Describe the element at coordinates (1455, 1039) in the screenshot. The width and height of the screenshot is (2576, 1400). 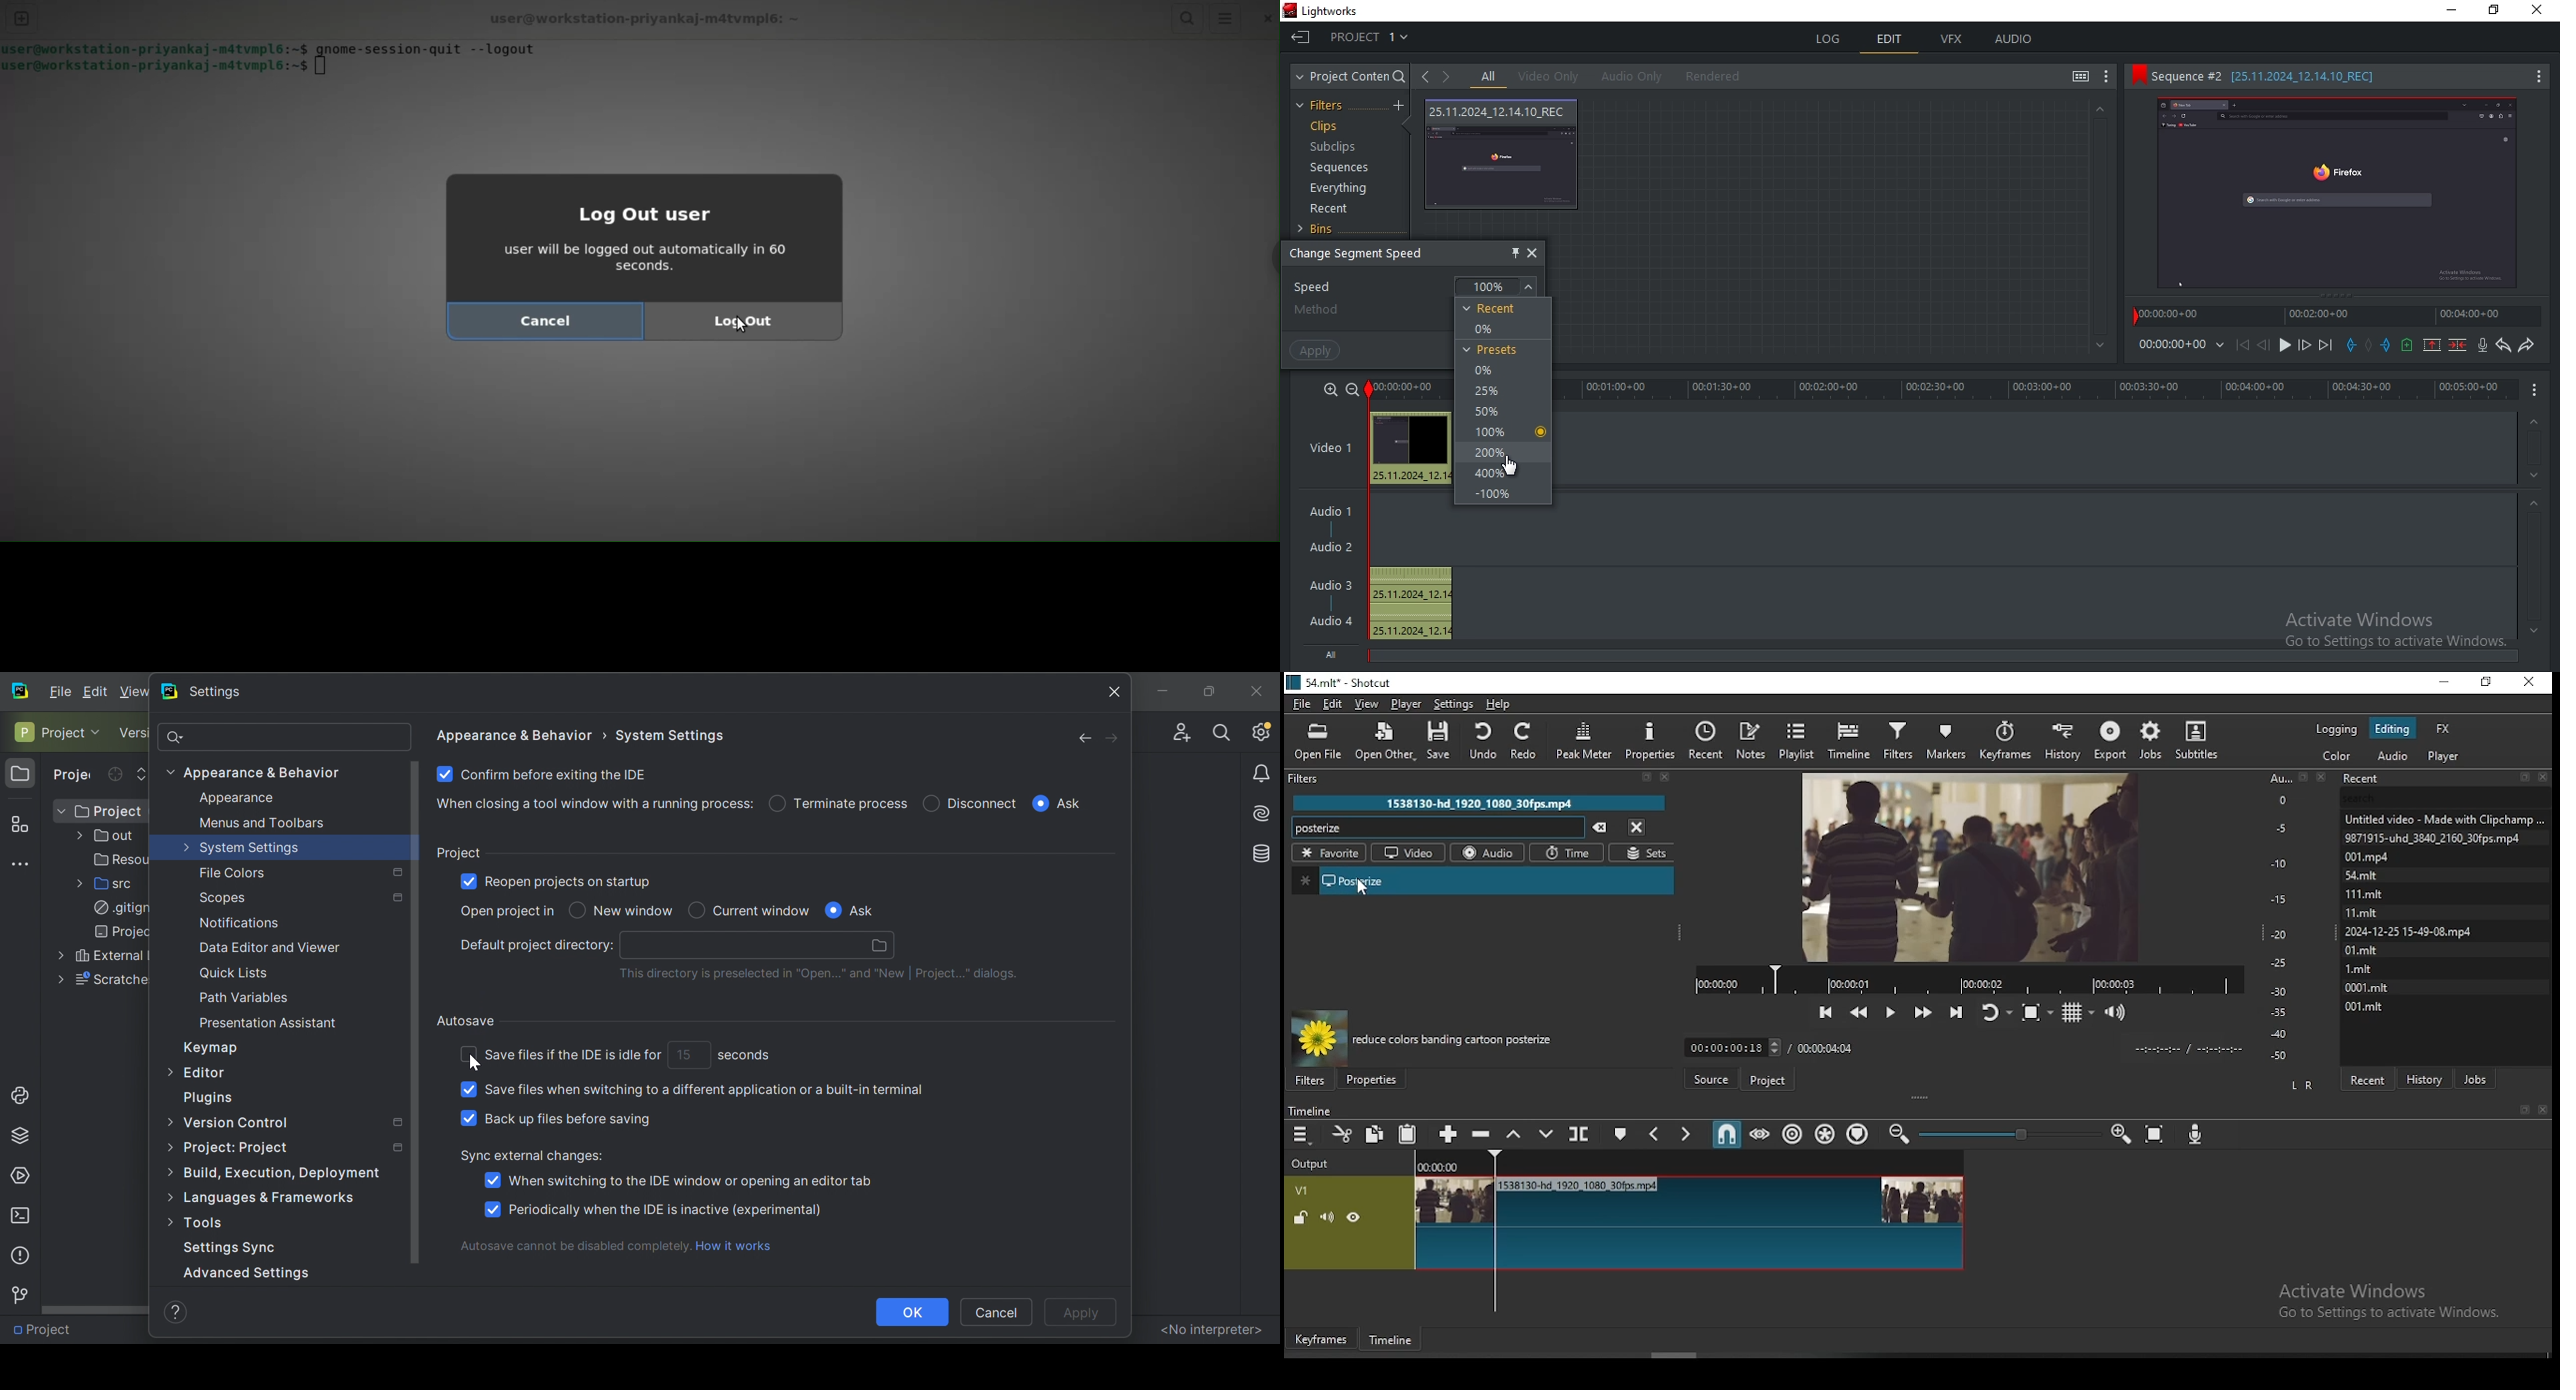
I see `reduce colors banding cartoon posterize` at that location.